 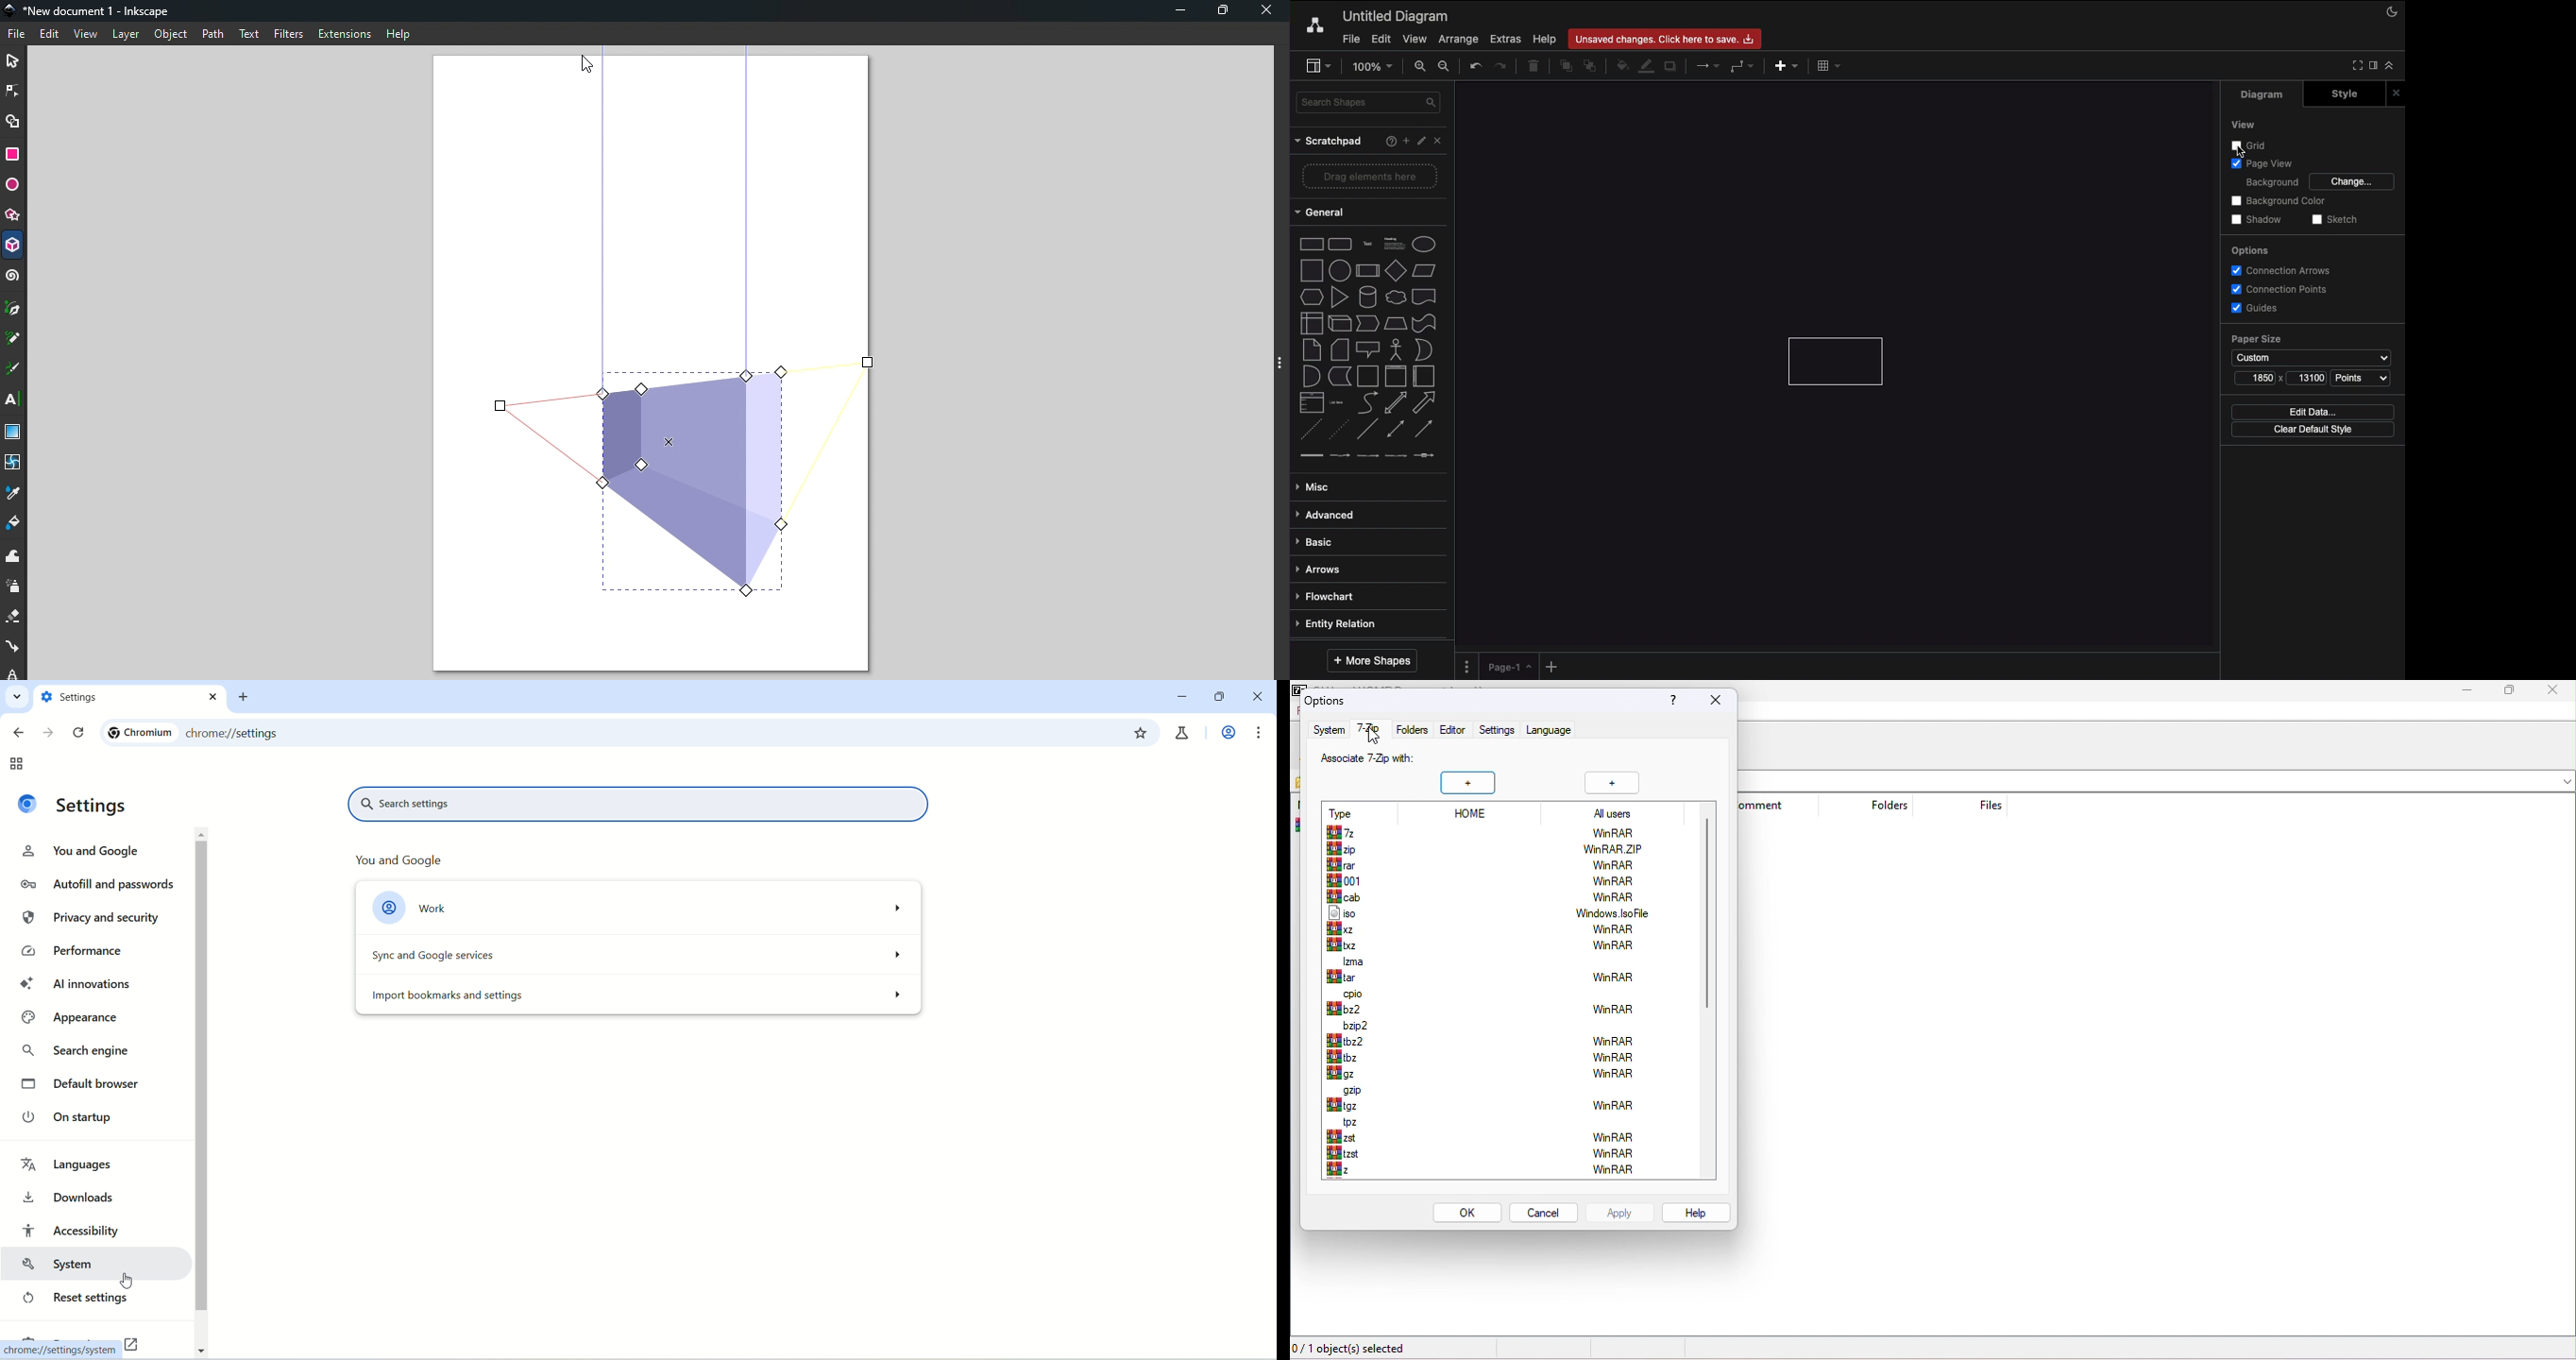 What do you see at coordinates (14, 647) in the screenshot?
I see `Connector tool` at bounding box center [14, 647].